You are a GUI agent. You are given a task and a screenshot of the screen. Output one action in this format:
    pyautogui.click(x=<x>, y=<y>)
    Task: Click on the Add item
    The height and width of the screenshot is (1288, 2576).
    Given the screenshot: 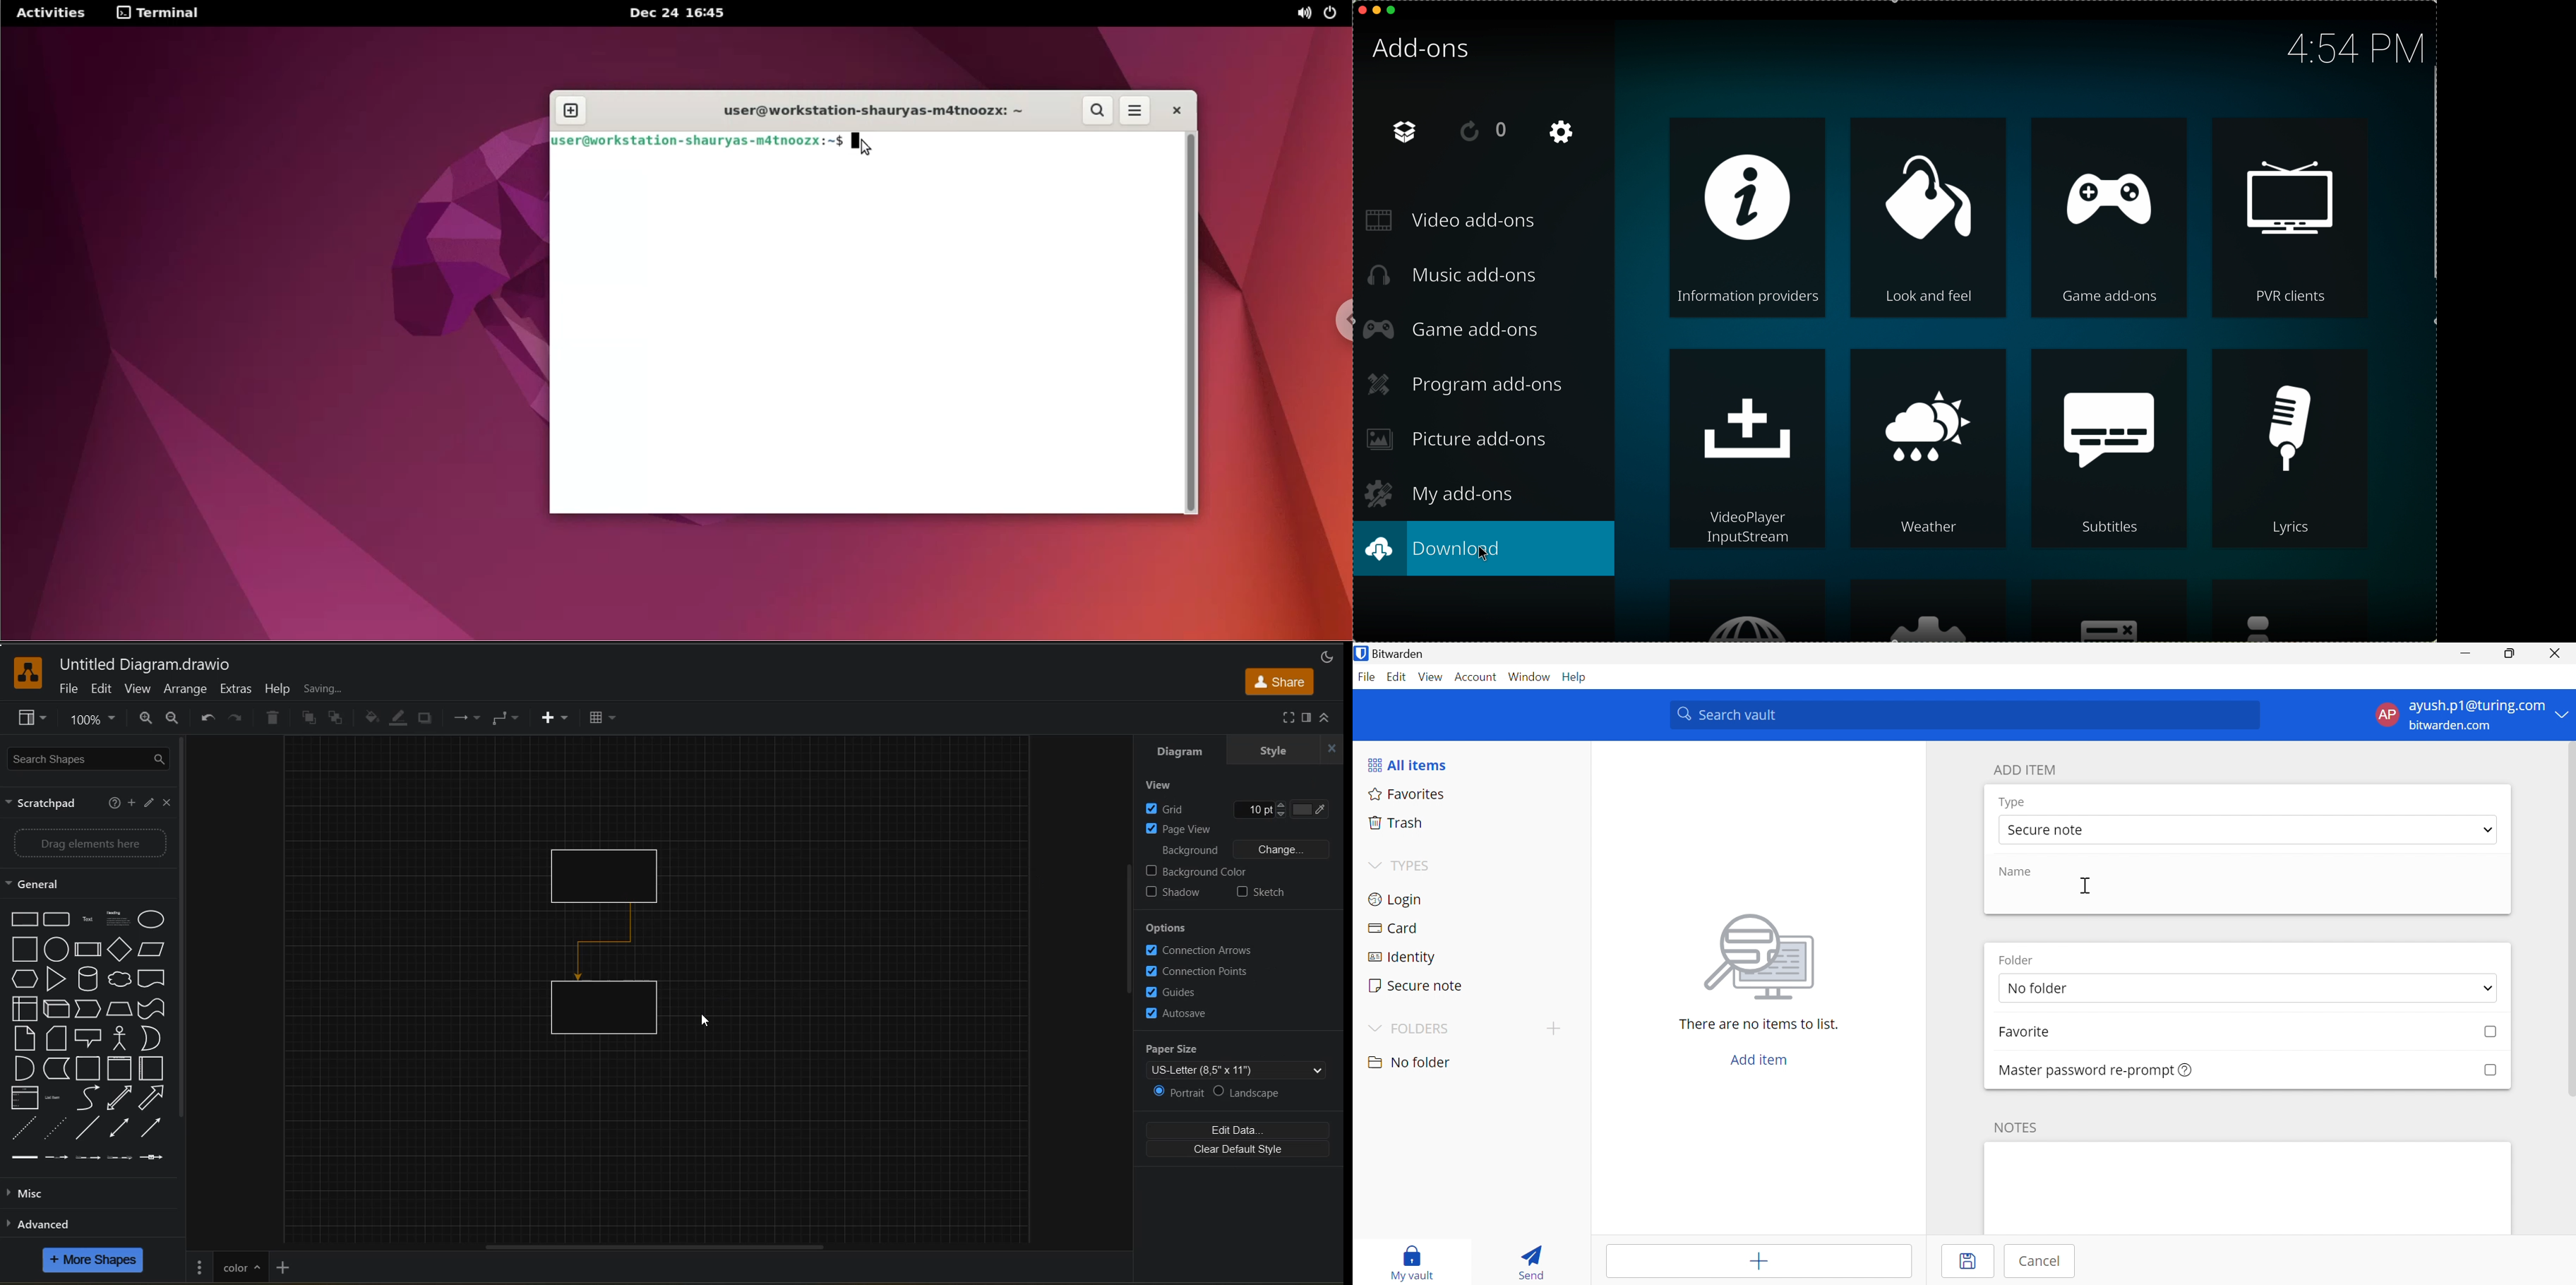 What is the action you would take?
    pyautogui.click(x=1757, y=1263)
    